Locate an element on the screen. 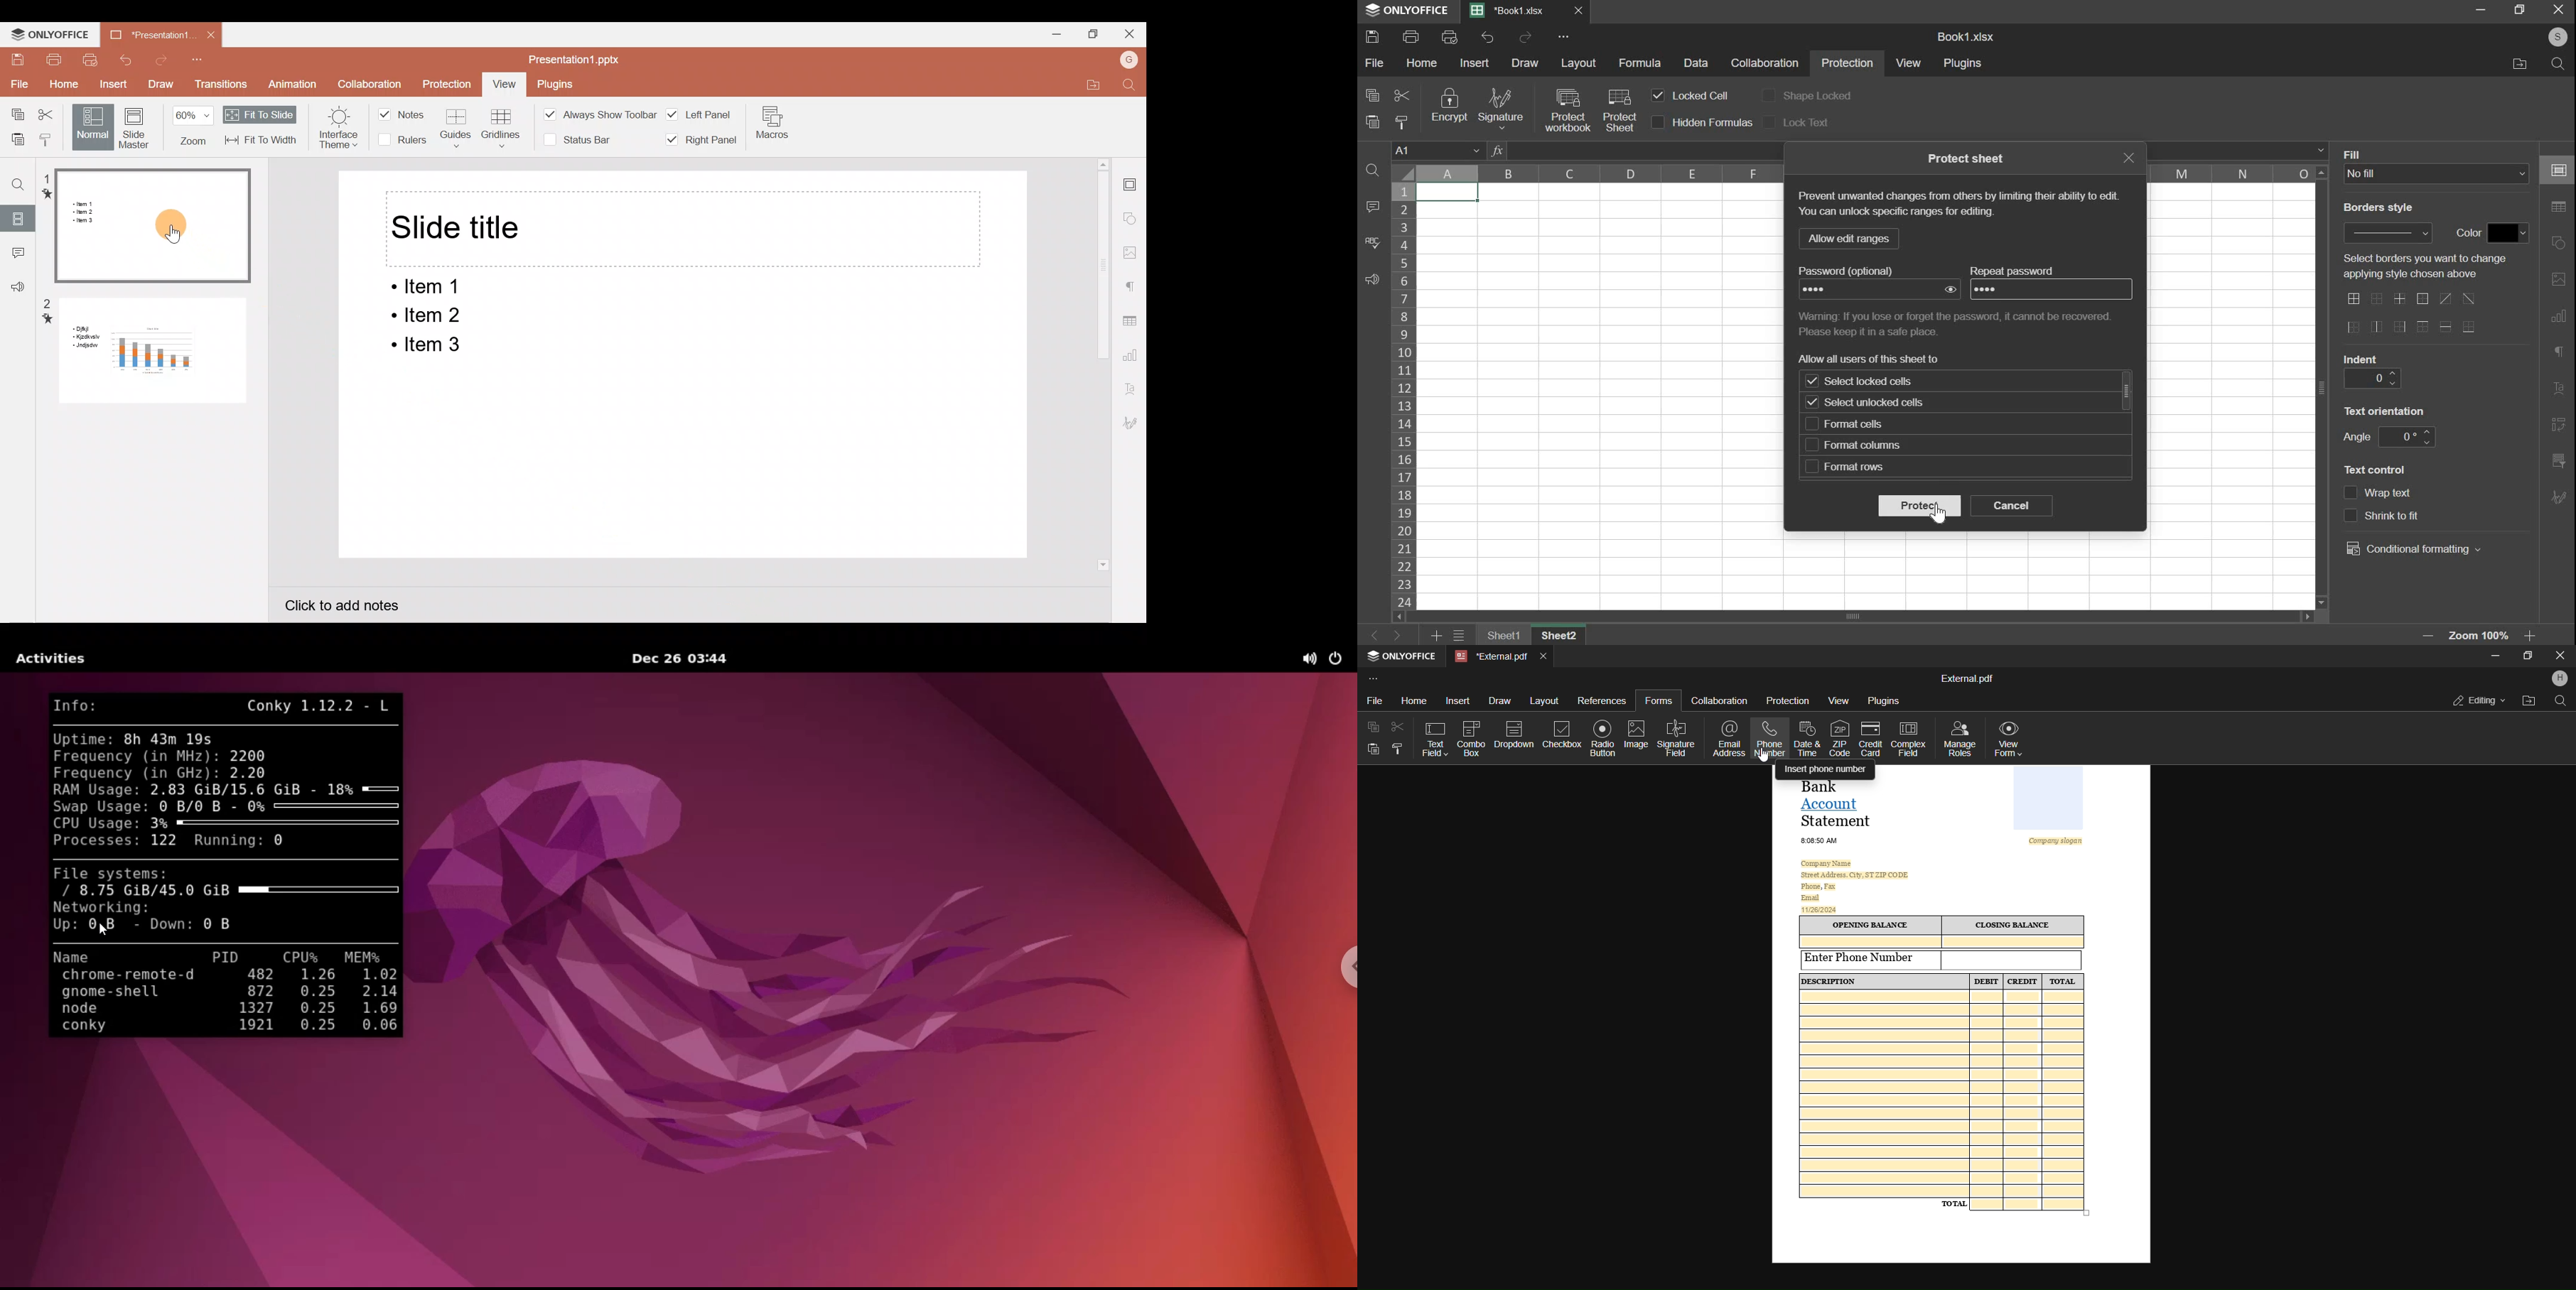  insert is located at coordinates (1458, 700).